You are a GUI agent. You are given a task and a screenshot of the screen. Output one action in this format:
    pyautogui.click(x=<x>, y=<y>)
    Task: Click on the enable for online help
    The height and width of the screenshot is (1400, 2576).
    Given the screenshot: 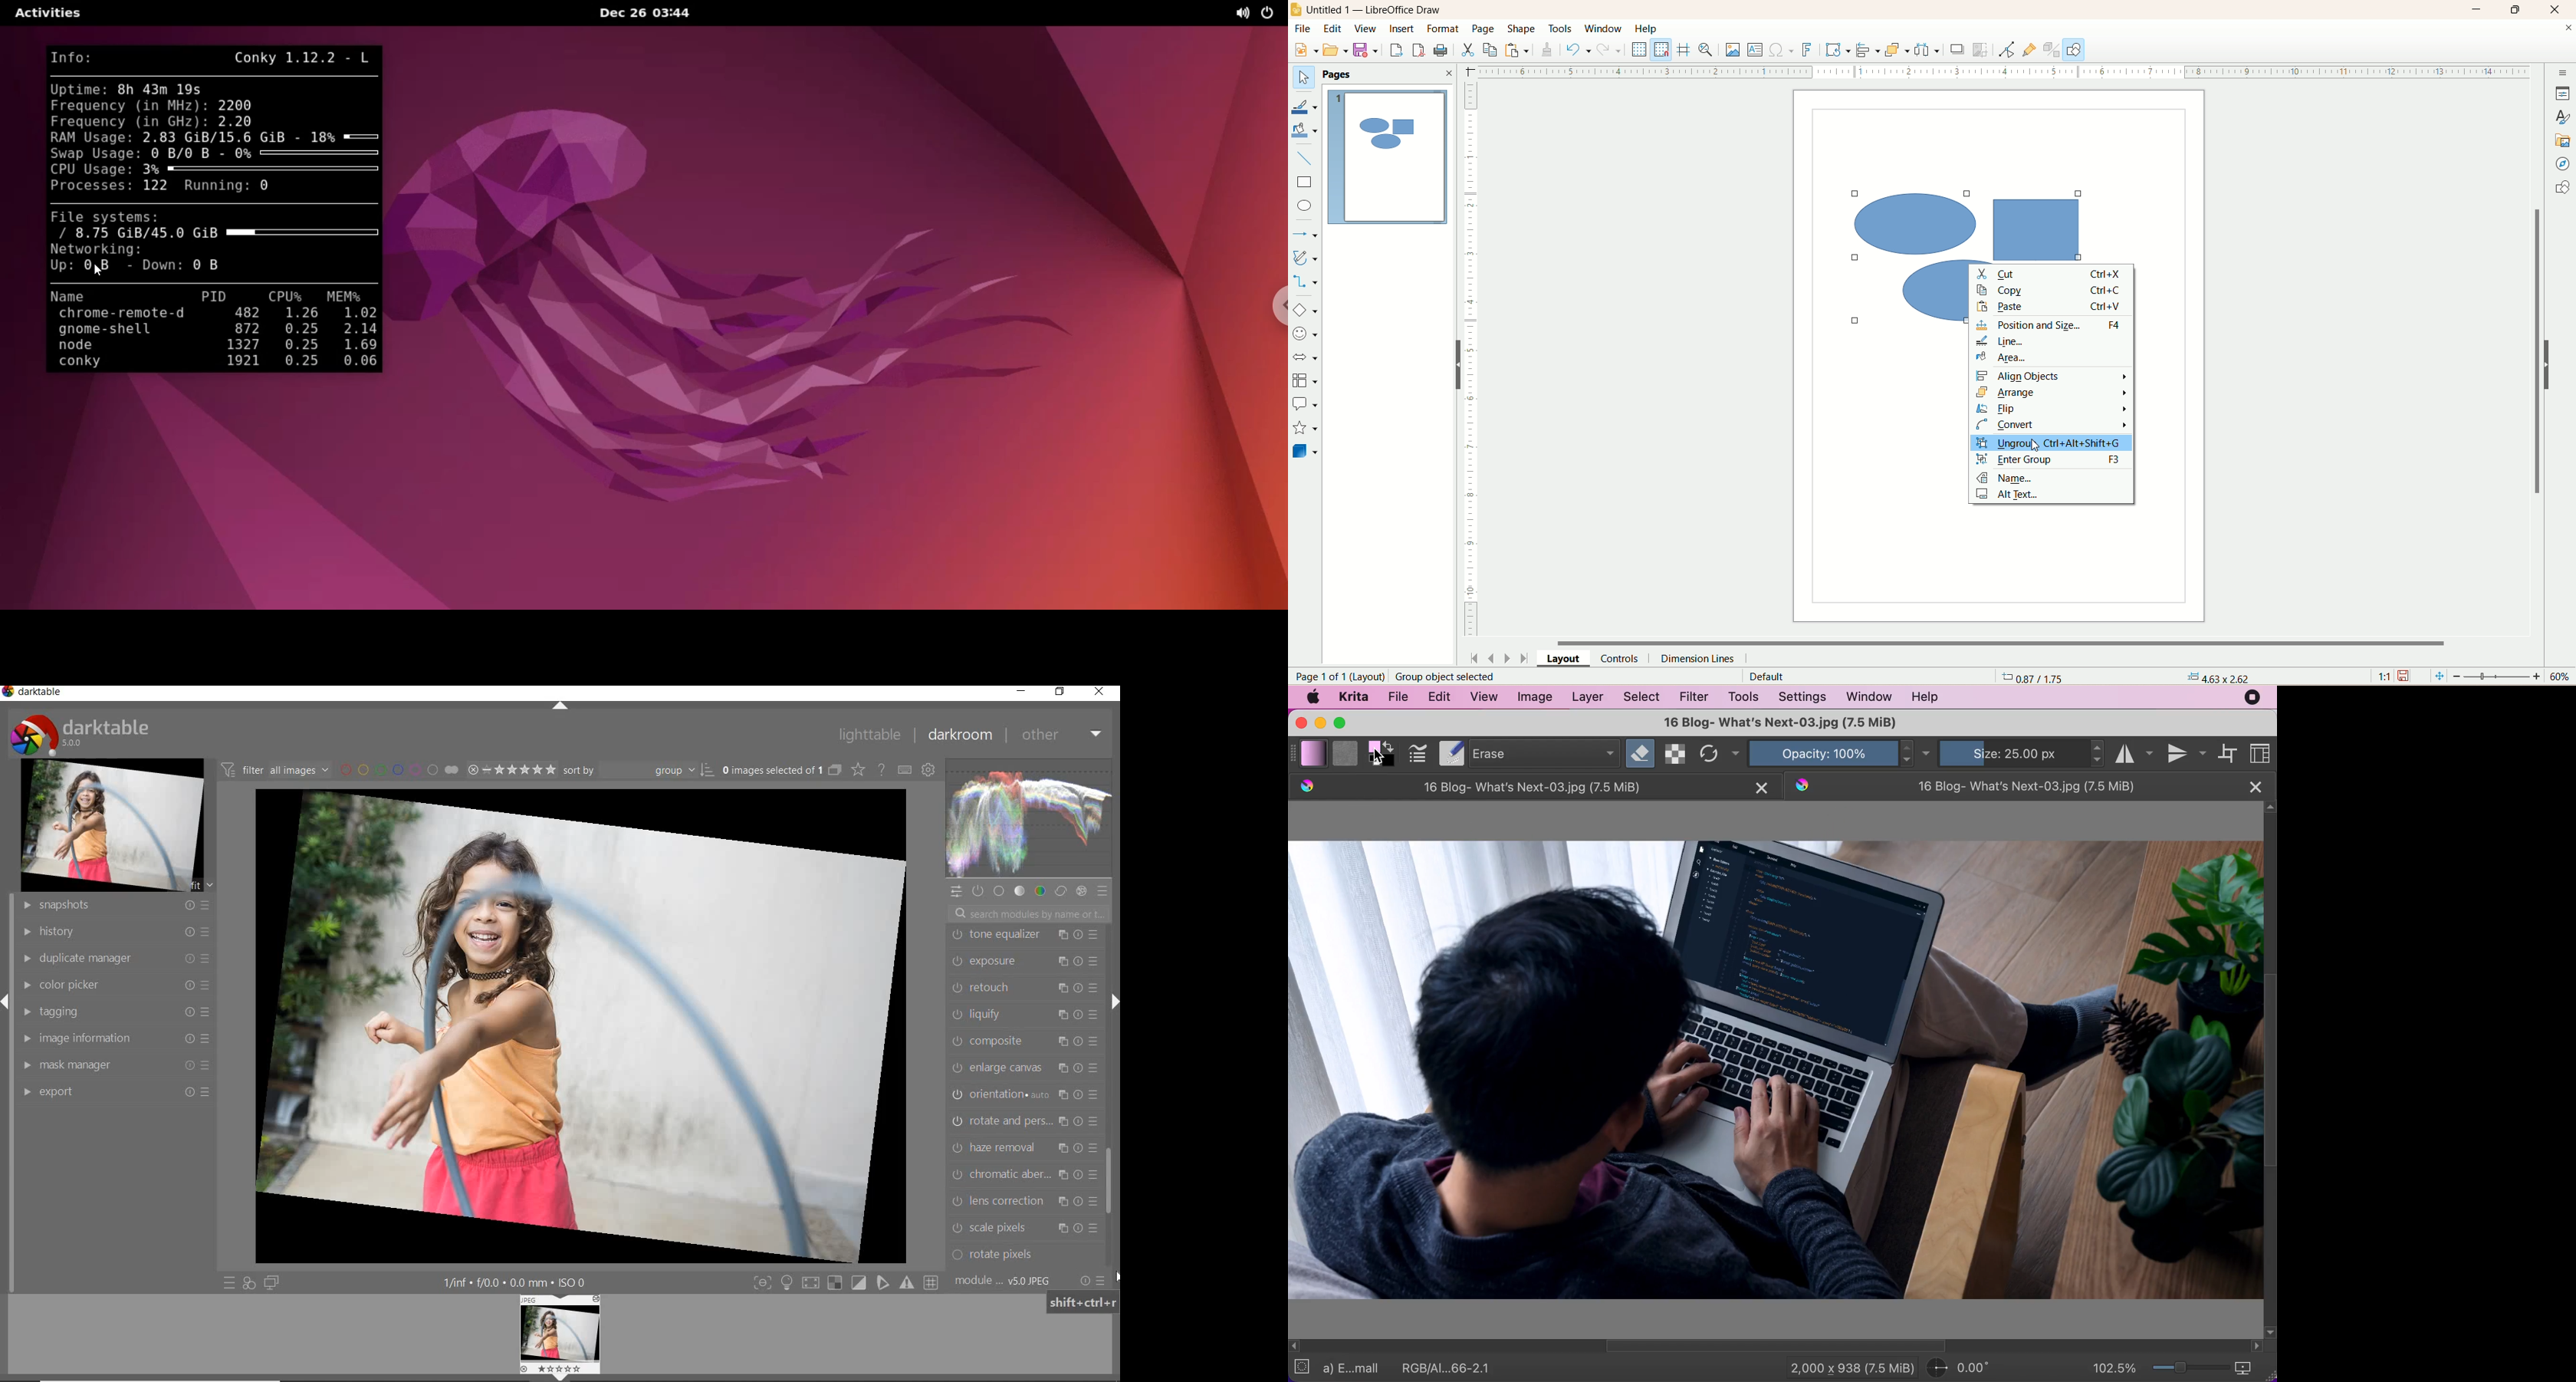 What is the action you would take?
    pyautogui.click(x=882, y=770)
    